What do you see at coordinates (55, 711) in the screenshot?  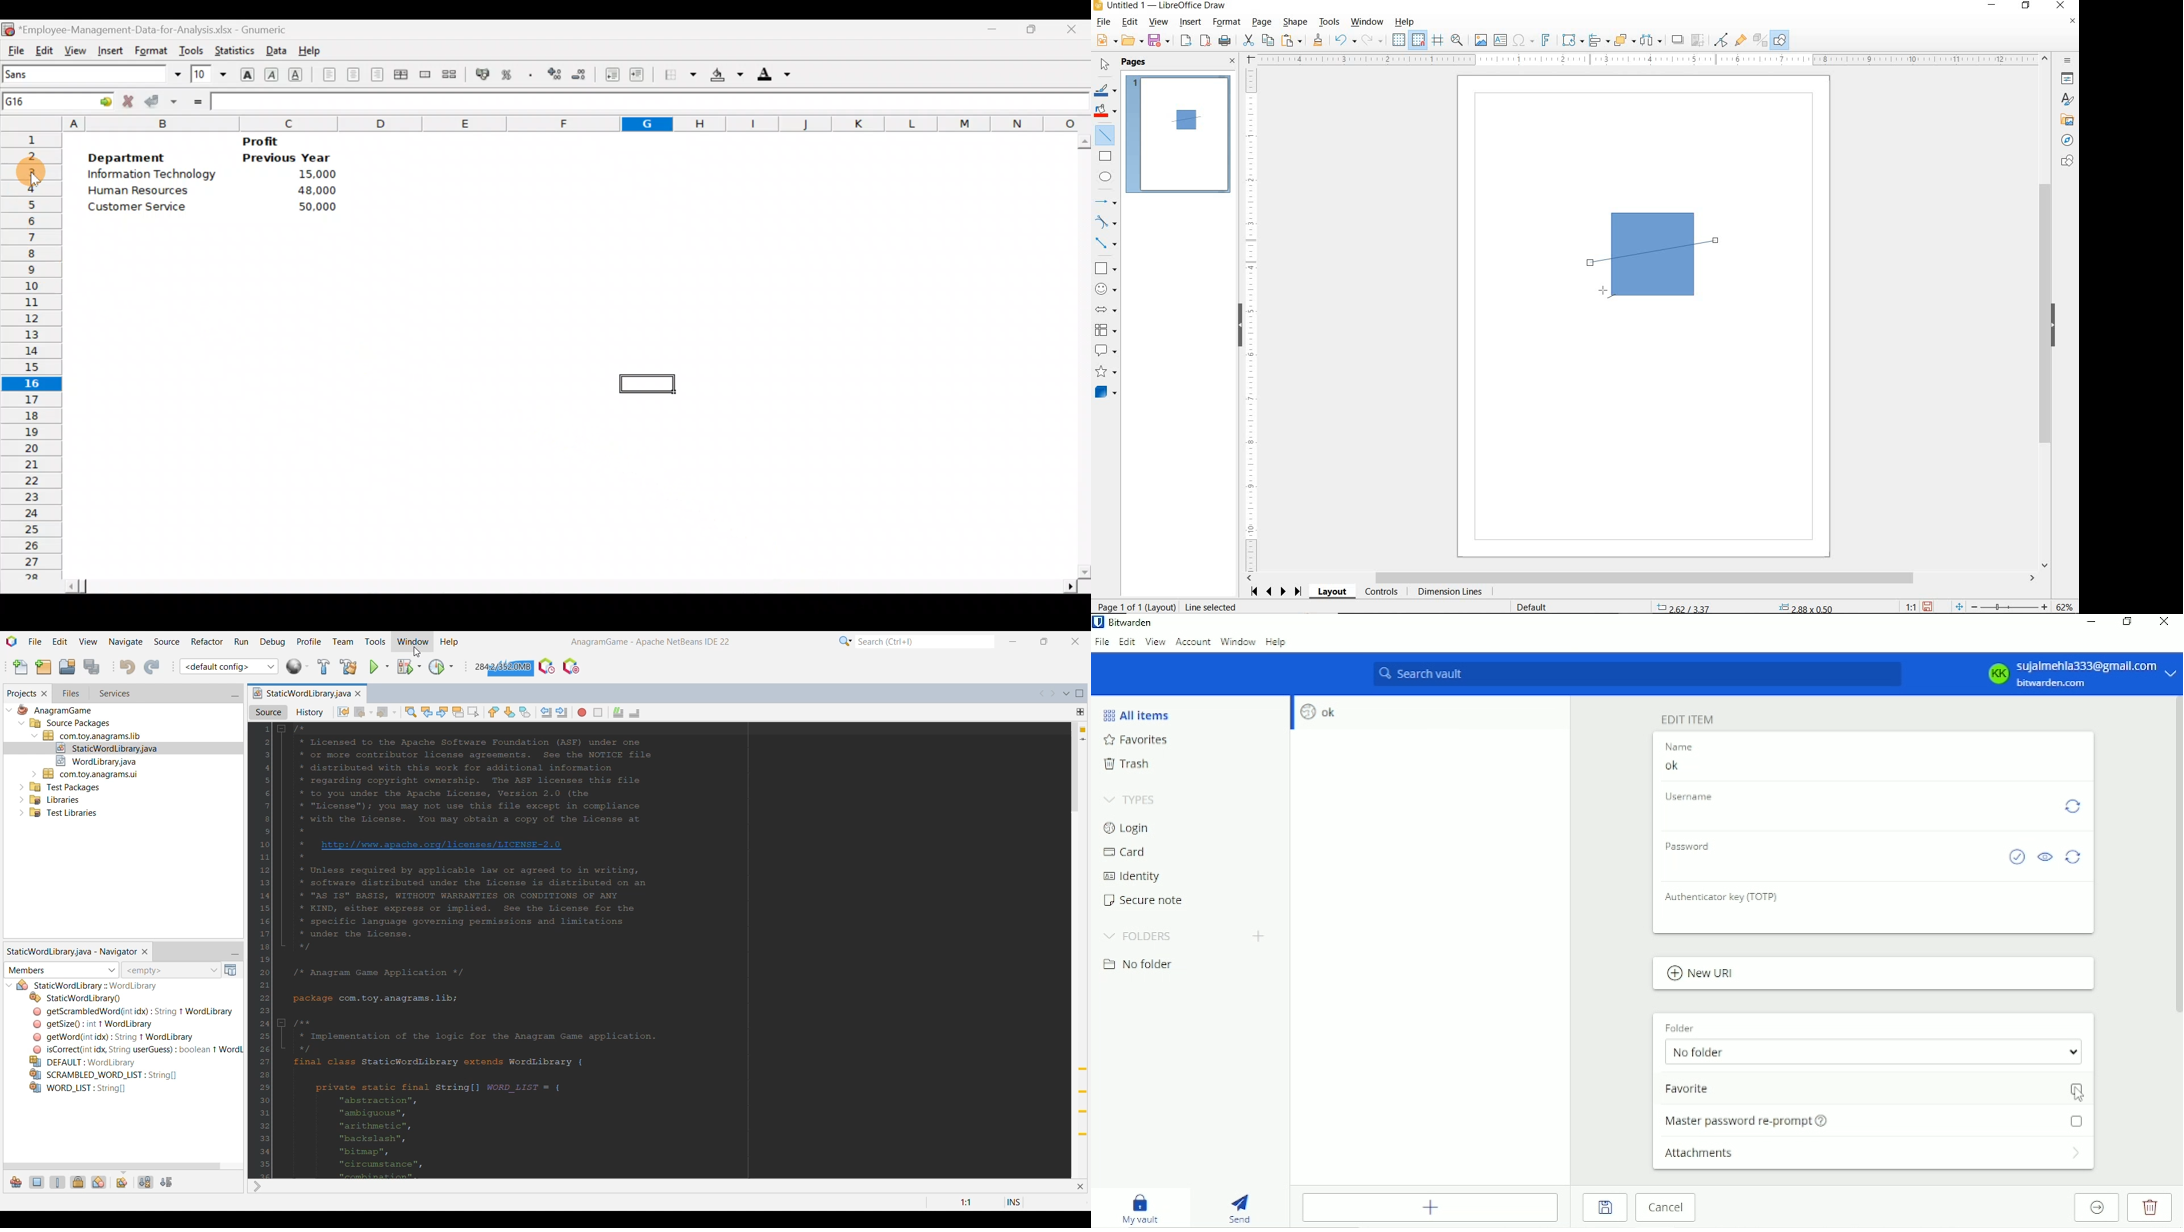 I see `` at bounding box center [55, 711].